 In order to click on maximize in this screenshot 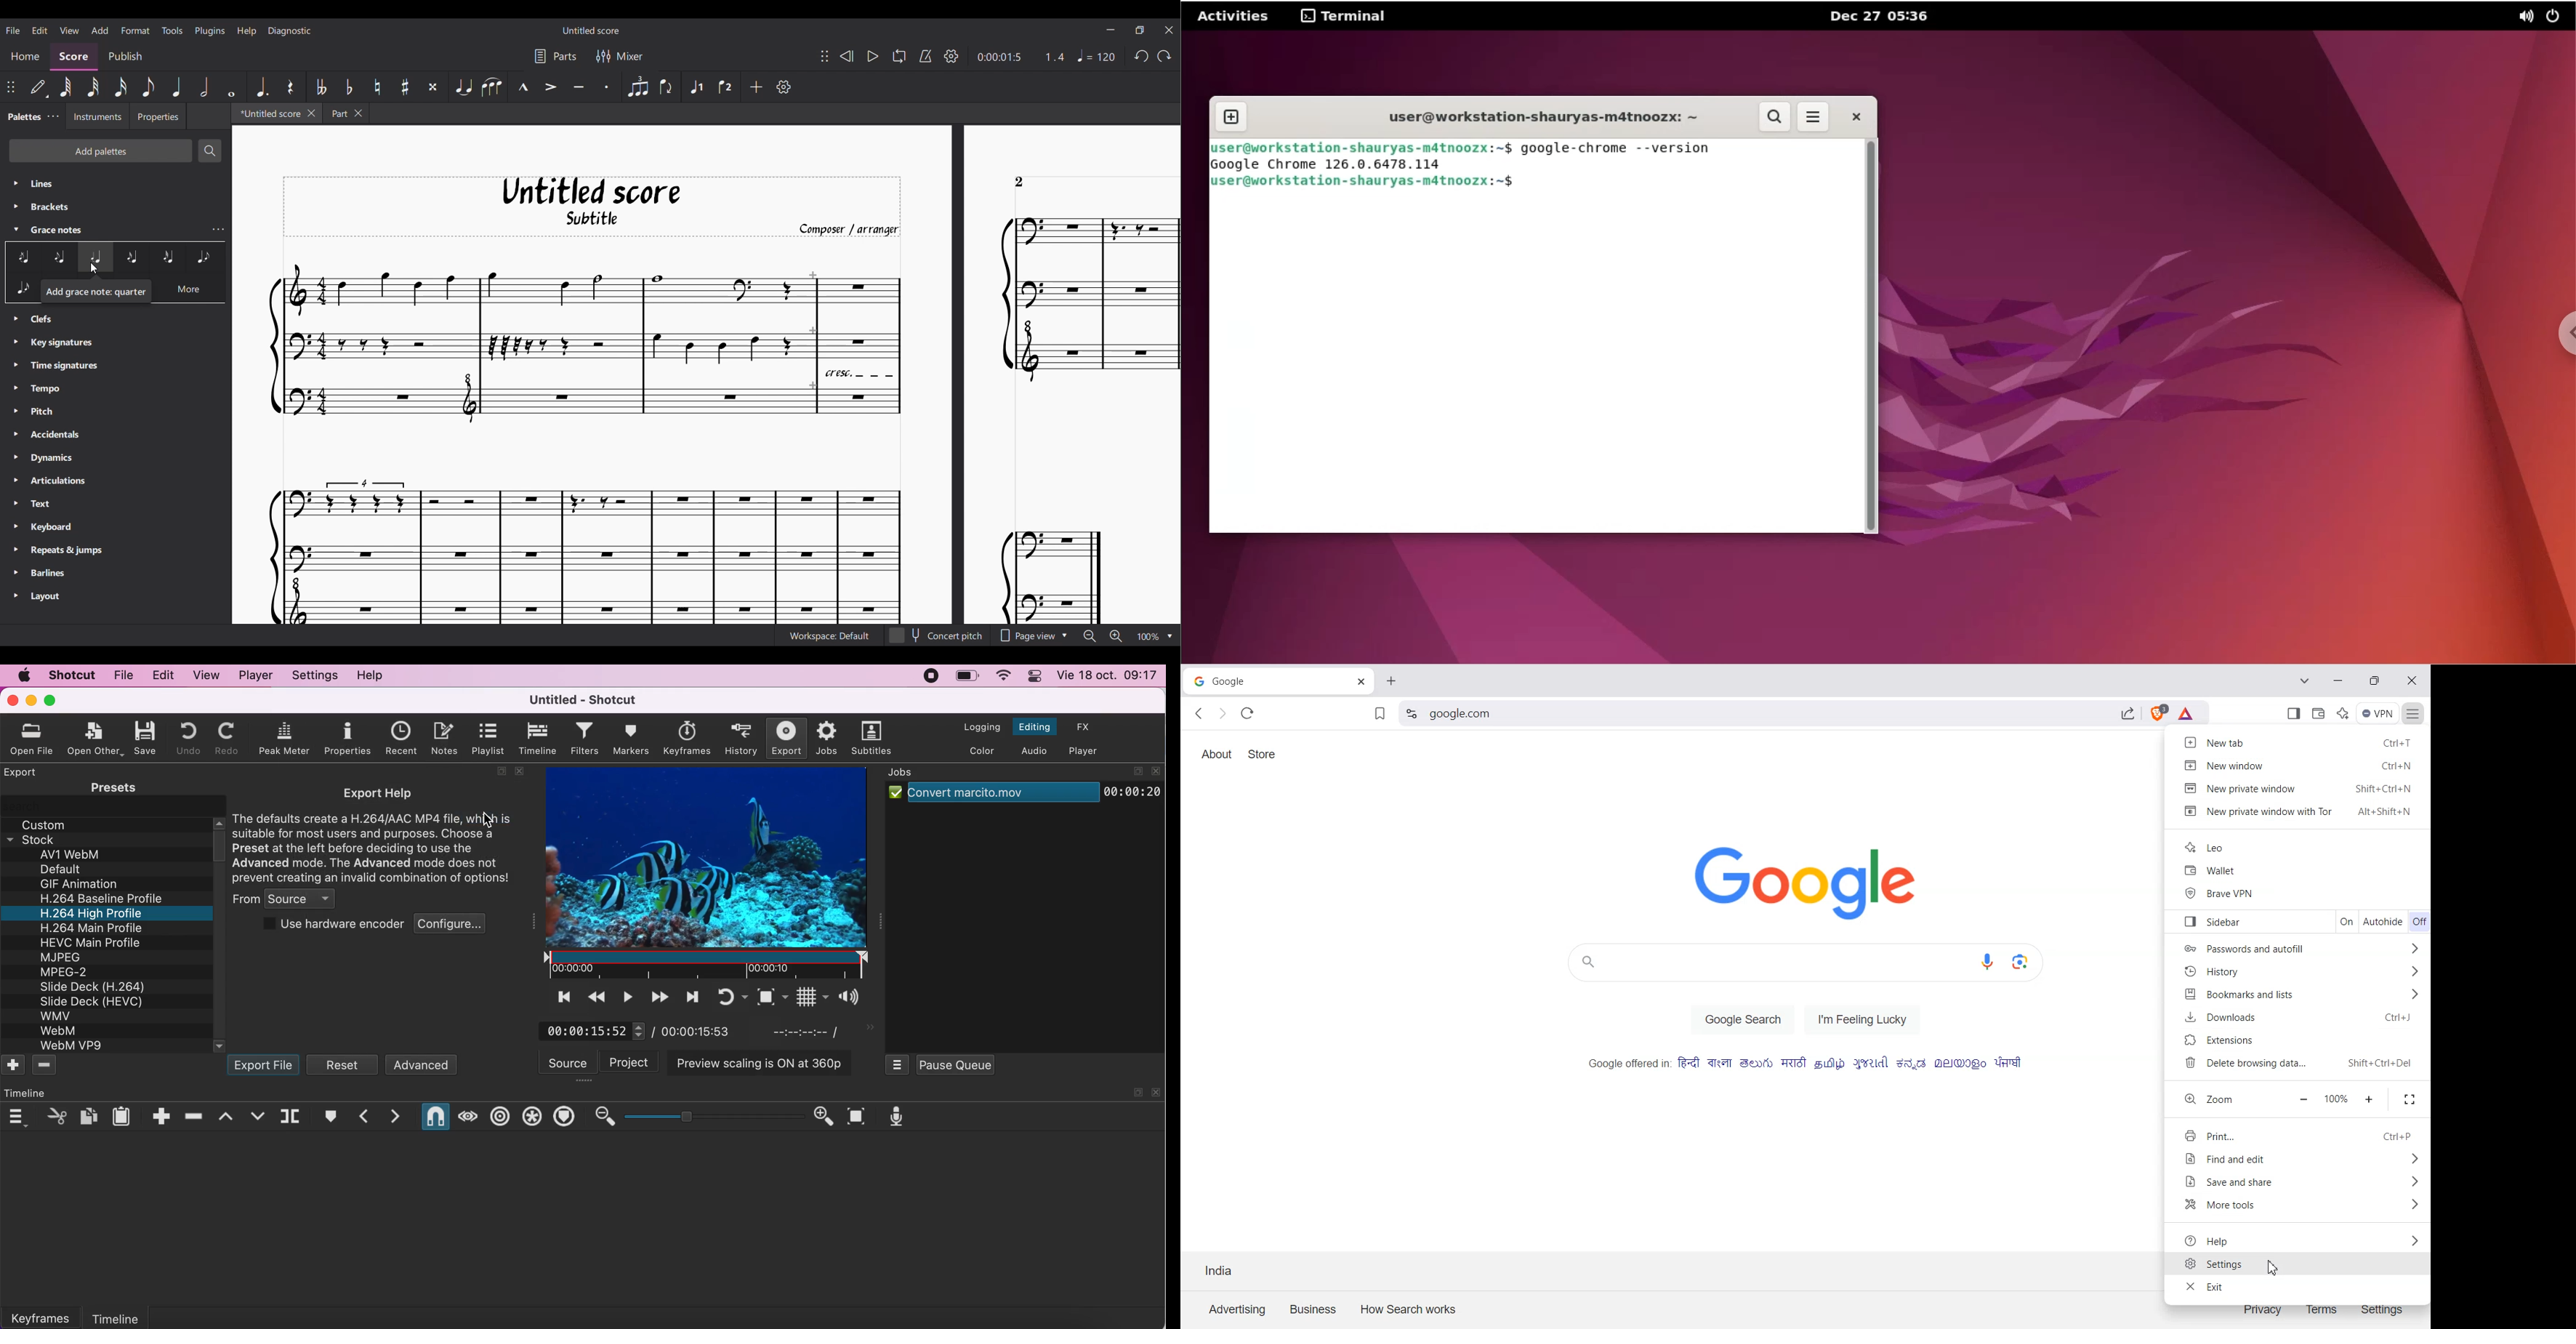, I will do `click(1136, 1093)`.